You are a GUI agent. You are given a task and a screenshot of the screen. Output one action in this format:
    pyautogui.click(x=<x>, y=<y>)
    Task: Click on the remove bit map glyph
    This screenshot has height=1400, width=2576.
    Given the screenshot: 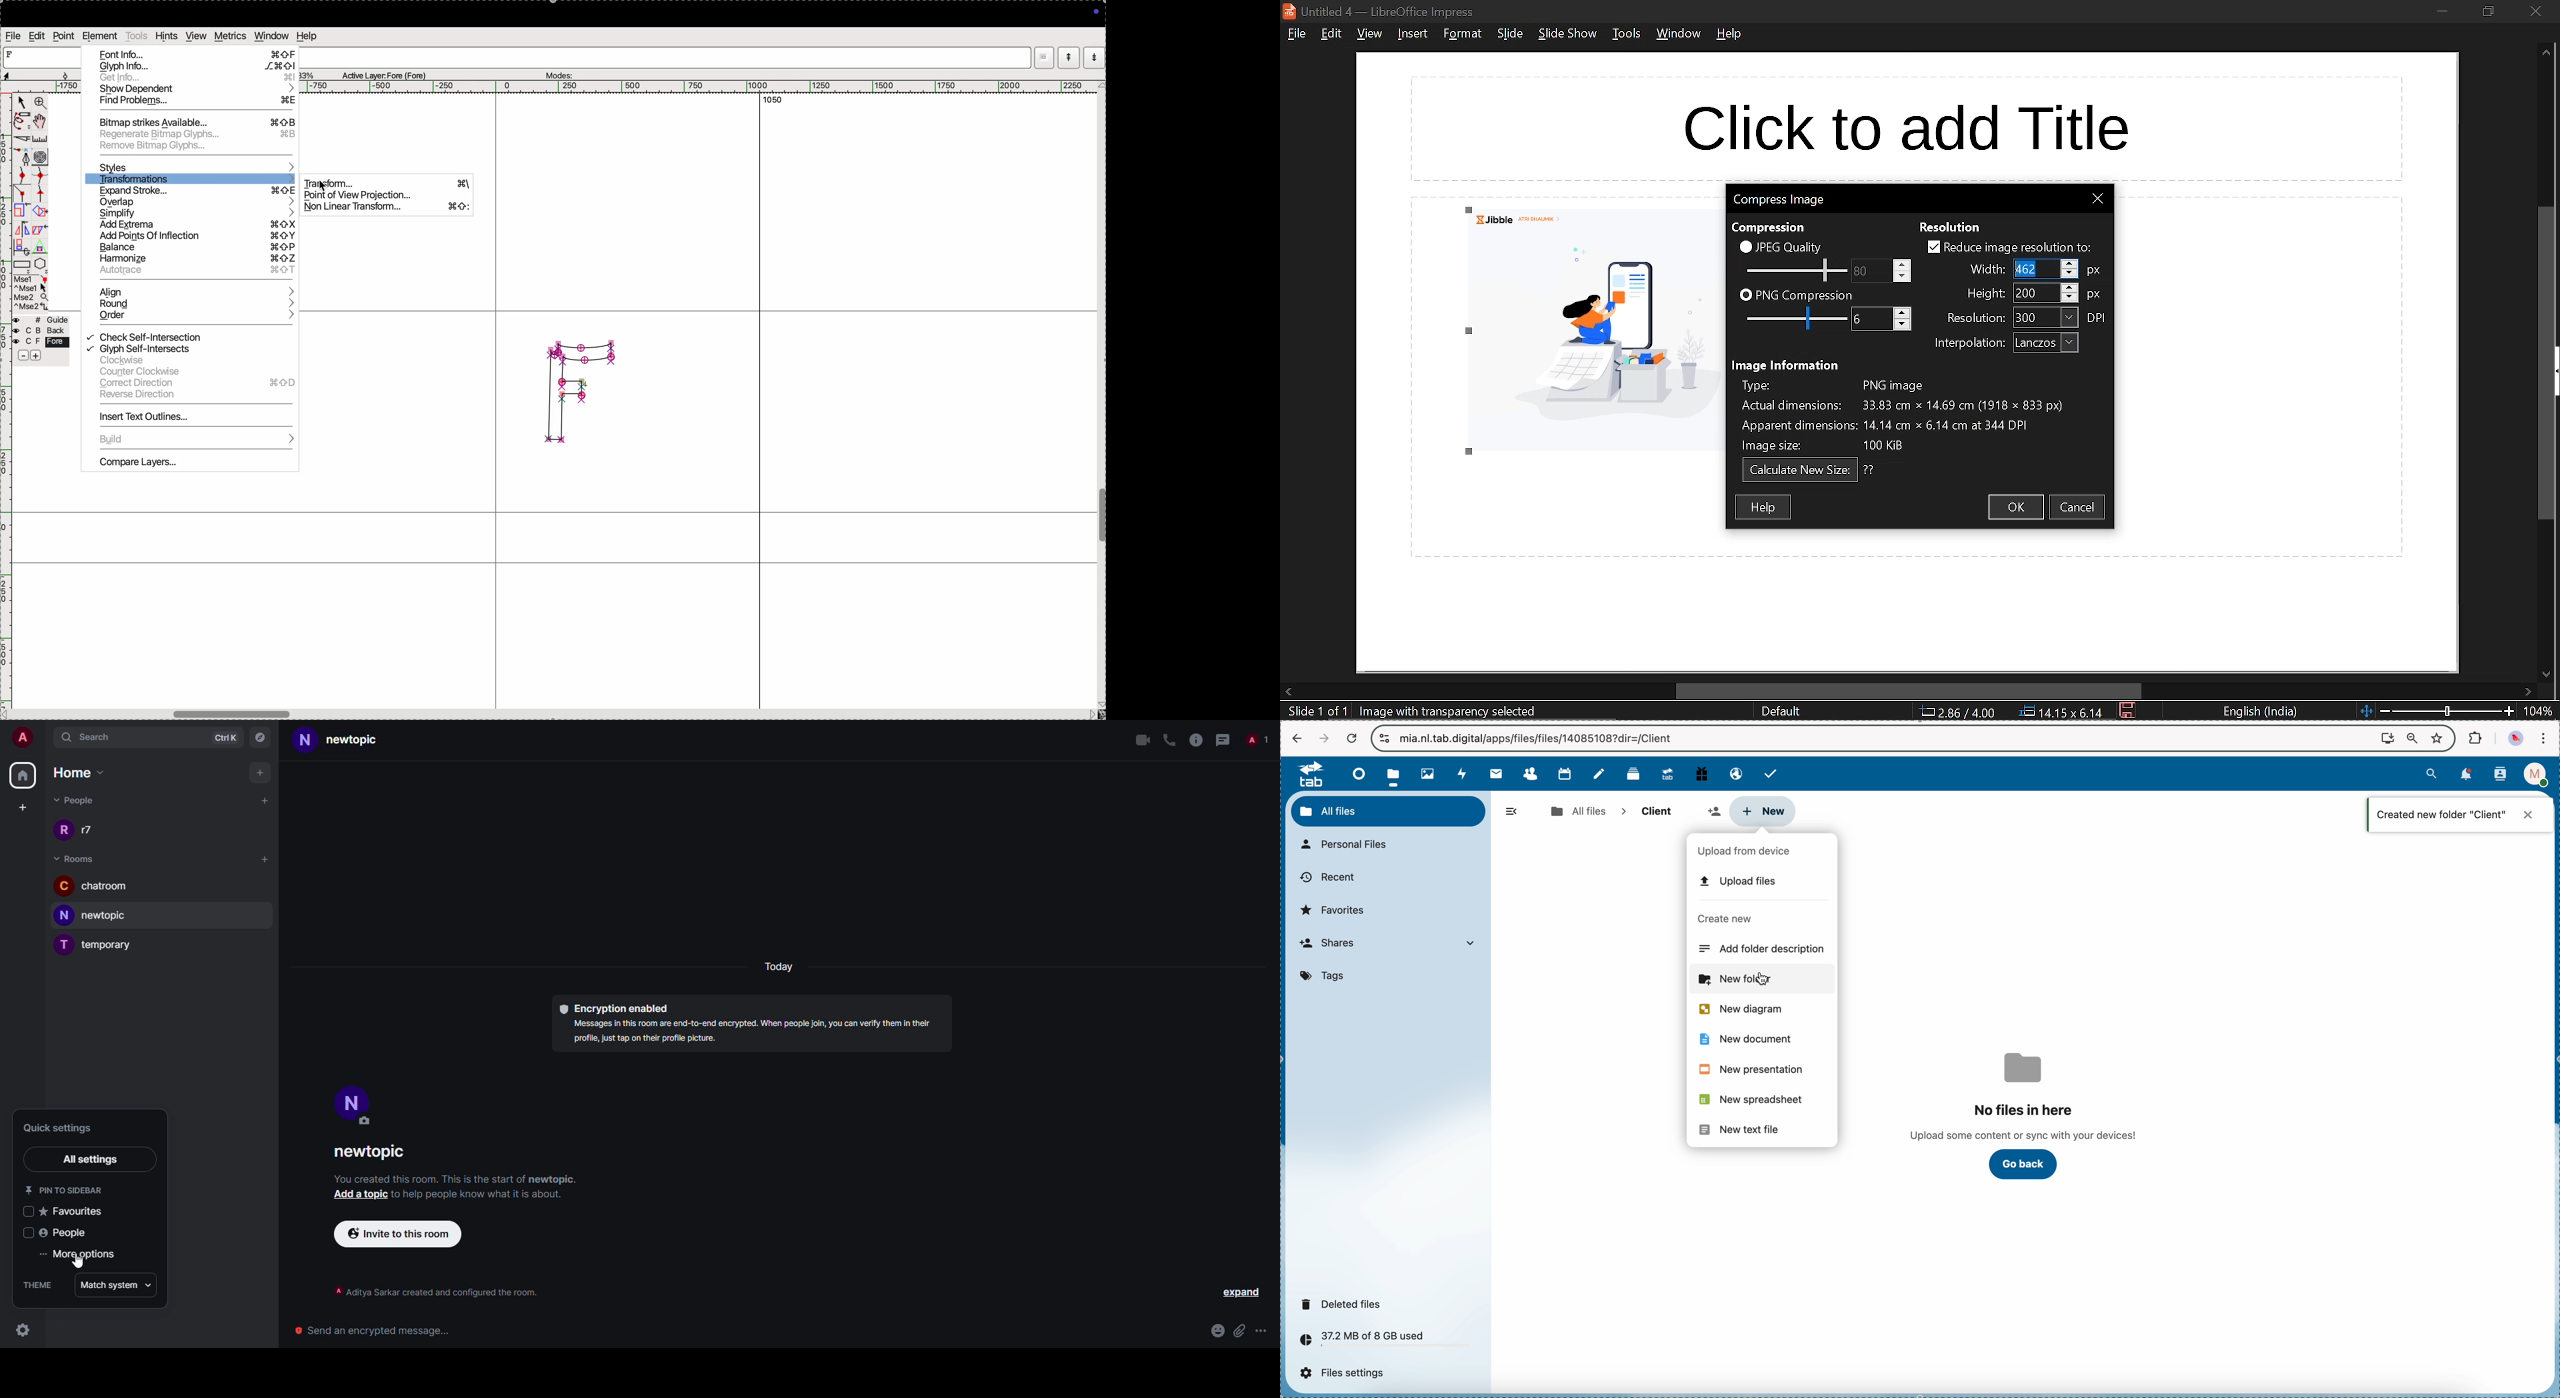 What is the action you would take?
    pyautogui.click(x=196, y=147)
    